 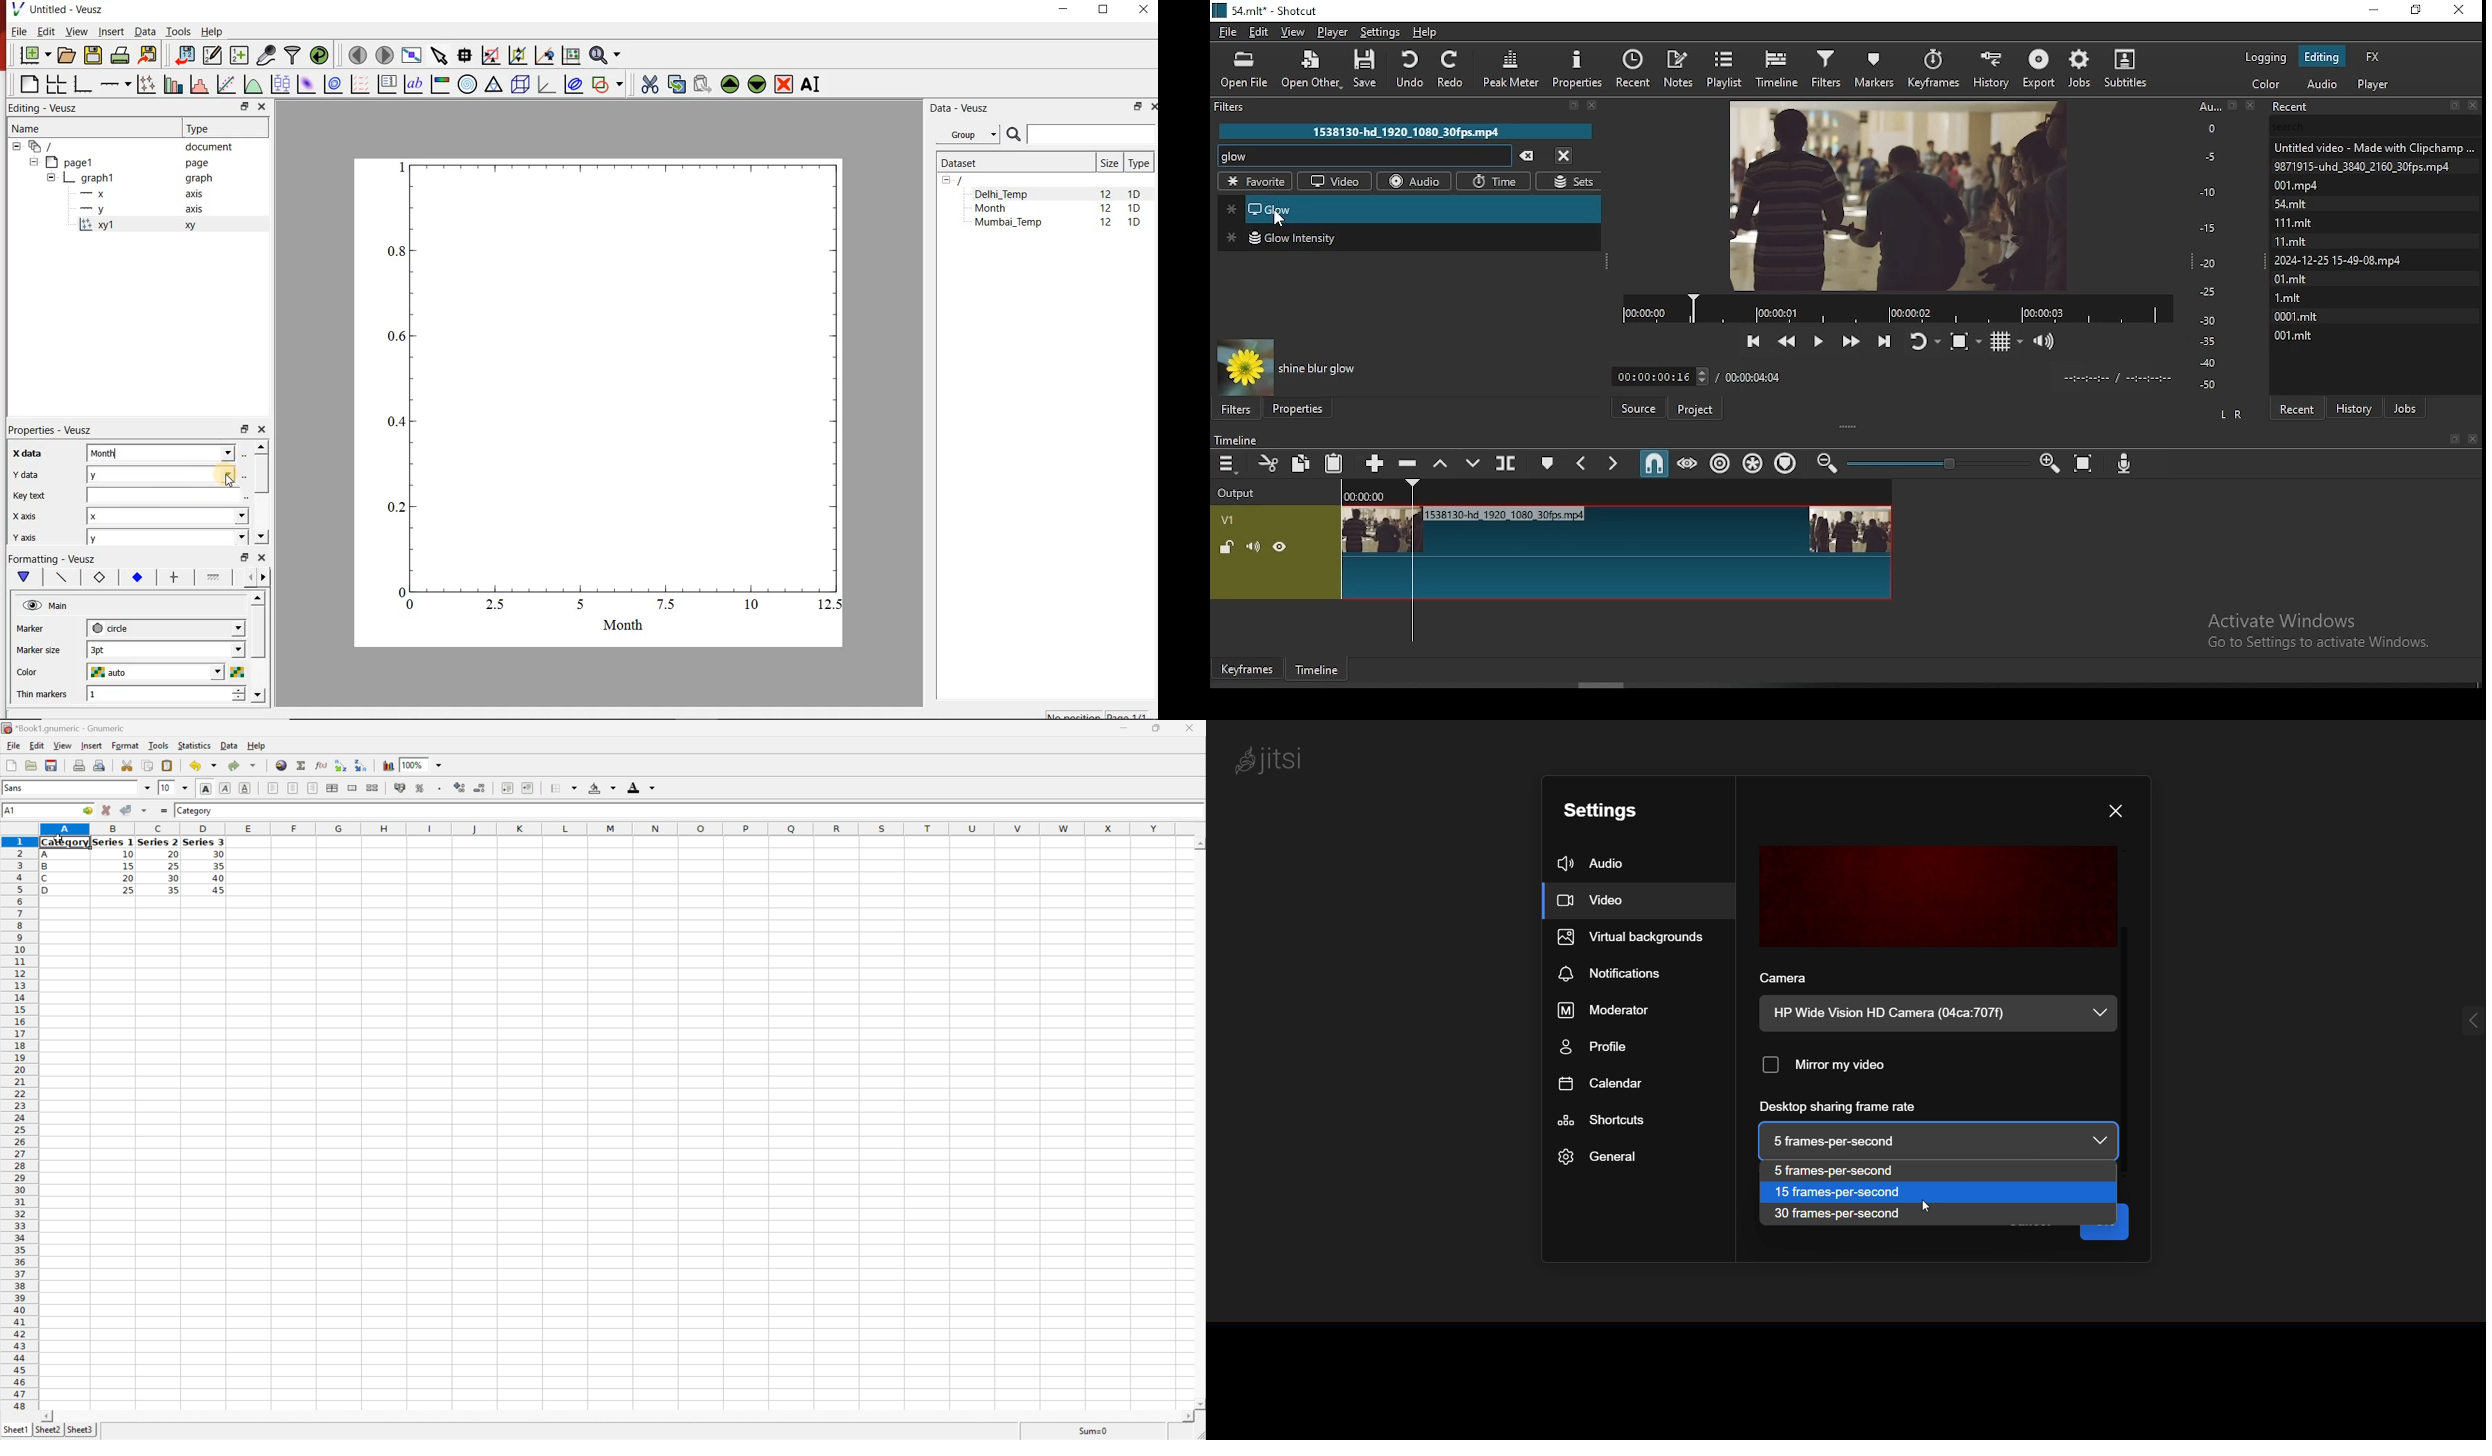 What do you see at coordinates (1437, 463) in the screenshot?
I see `lift` at bounding box center [1437, 463].